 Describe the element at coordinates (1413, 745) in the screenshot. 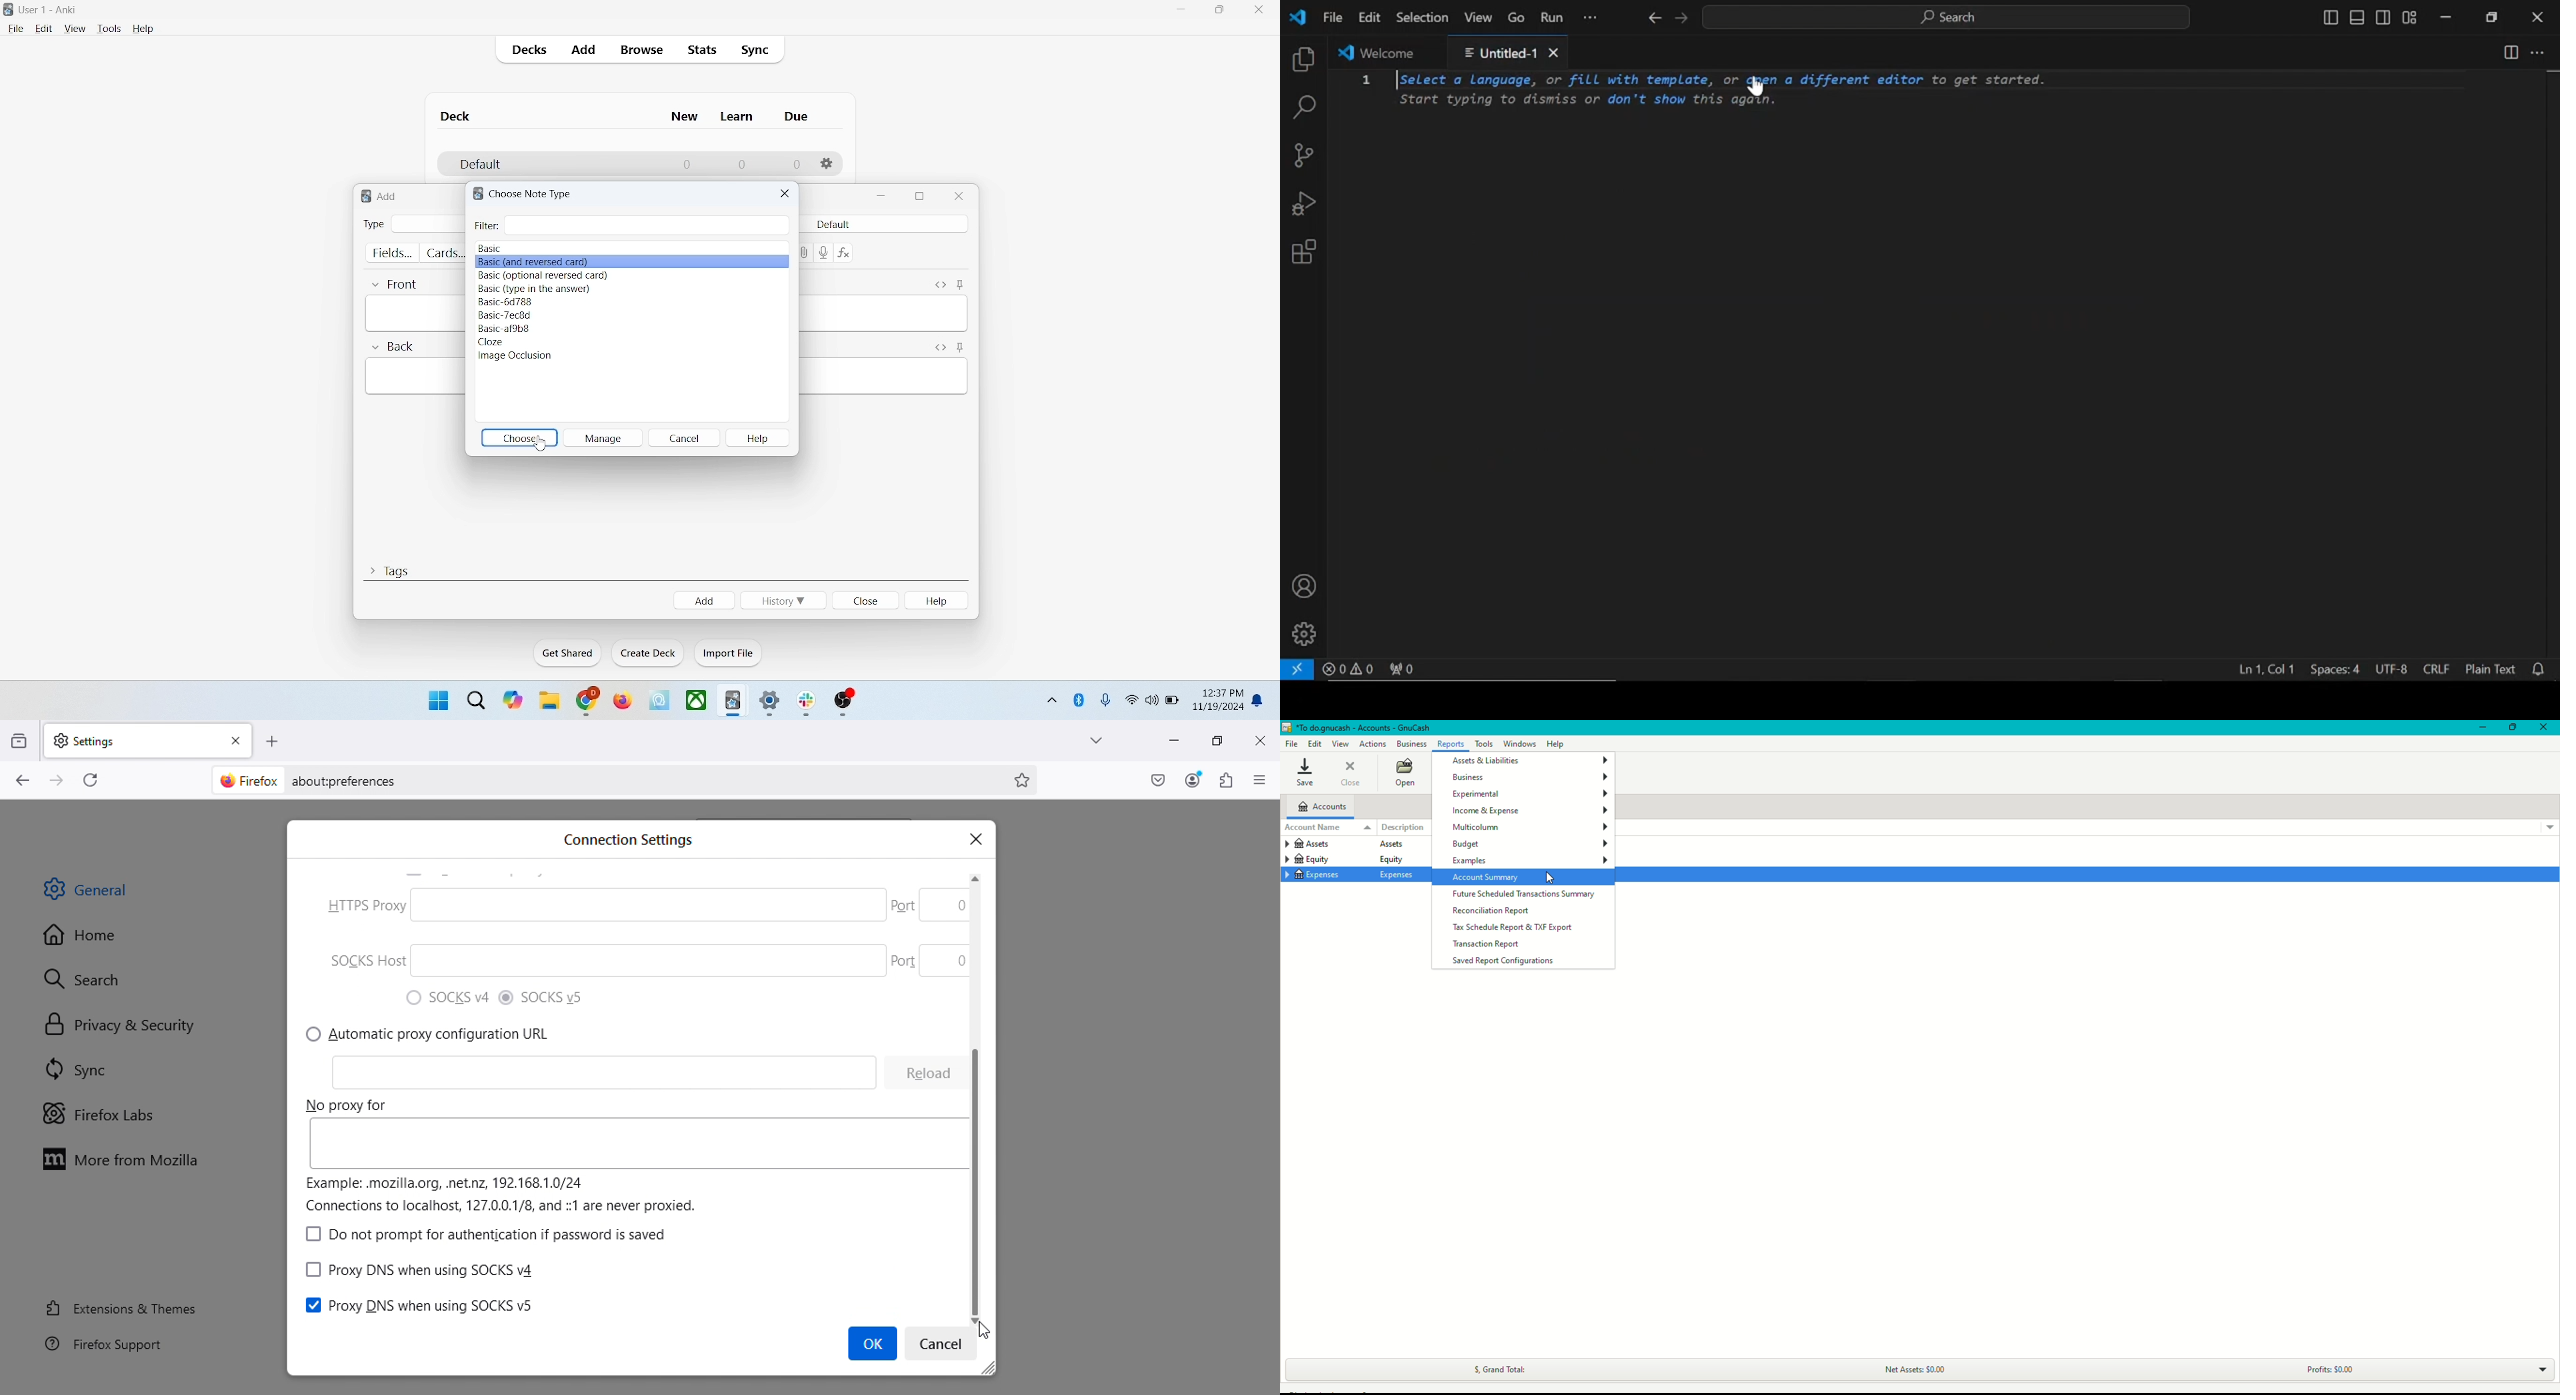

I see `Business` at that location.